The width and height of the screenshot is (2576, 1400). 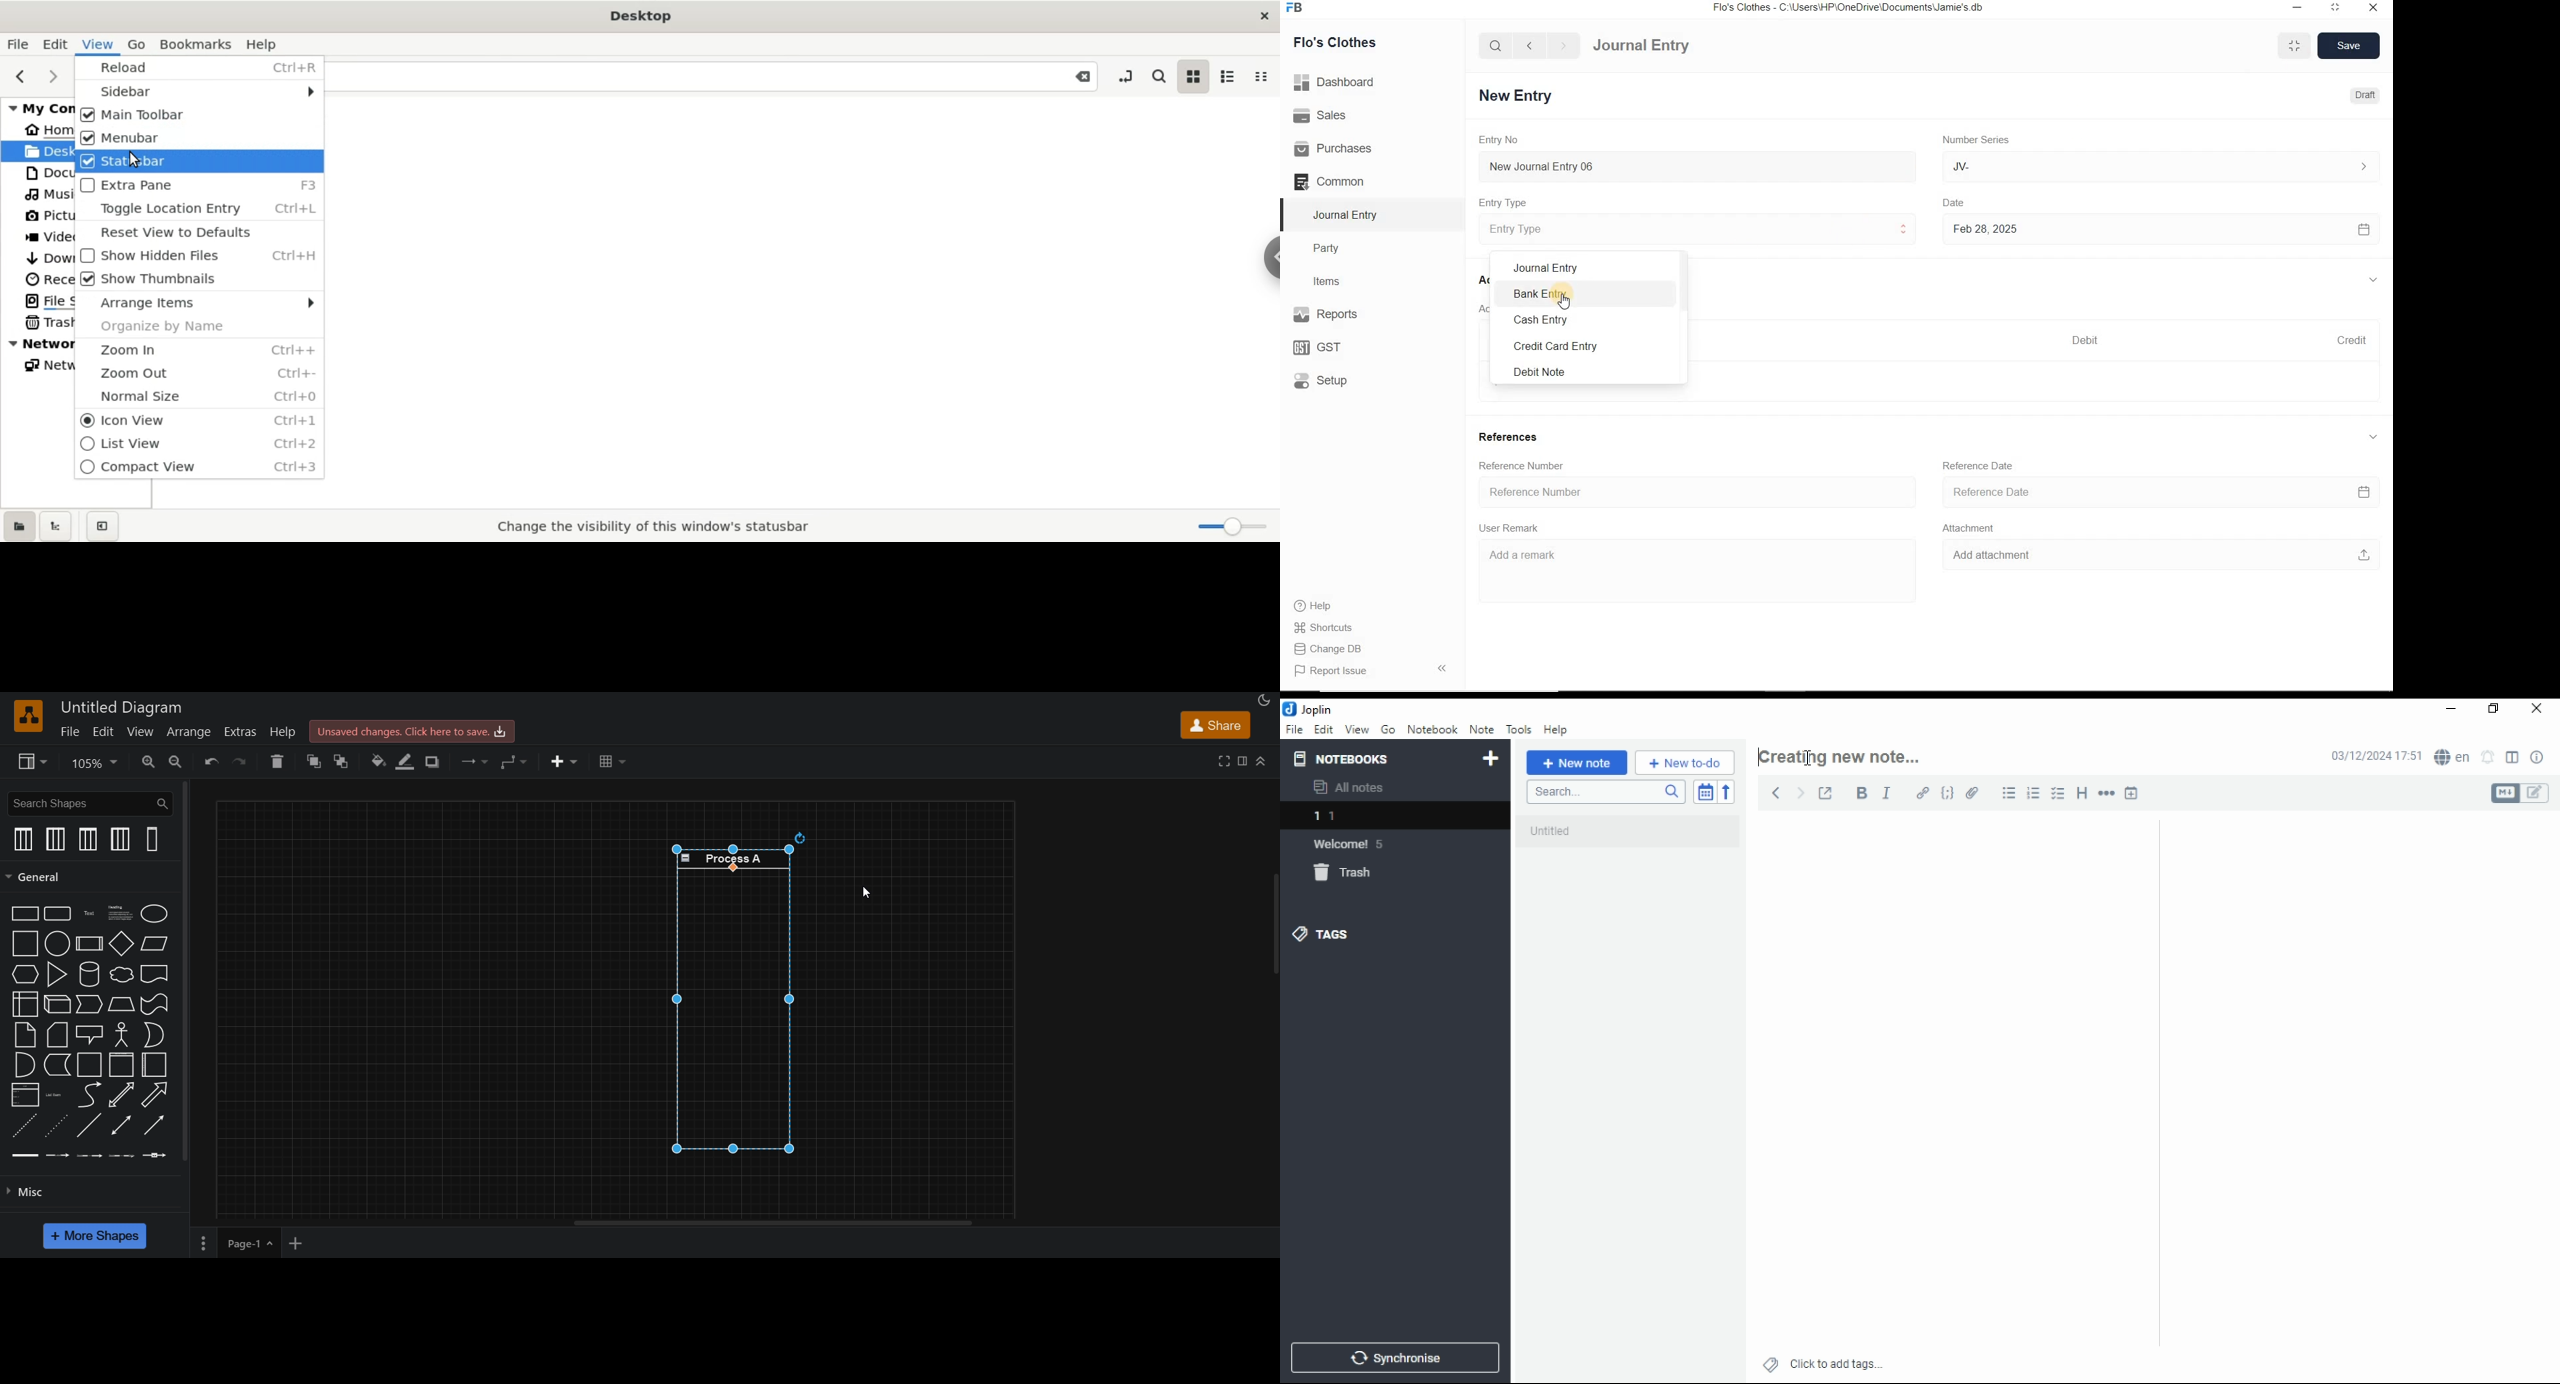 I want to click on dashed line, so click(x=21, y=1127).